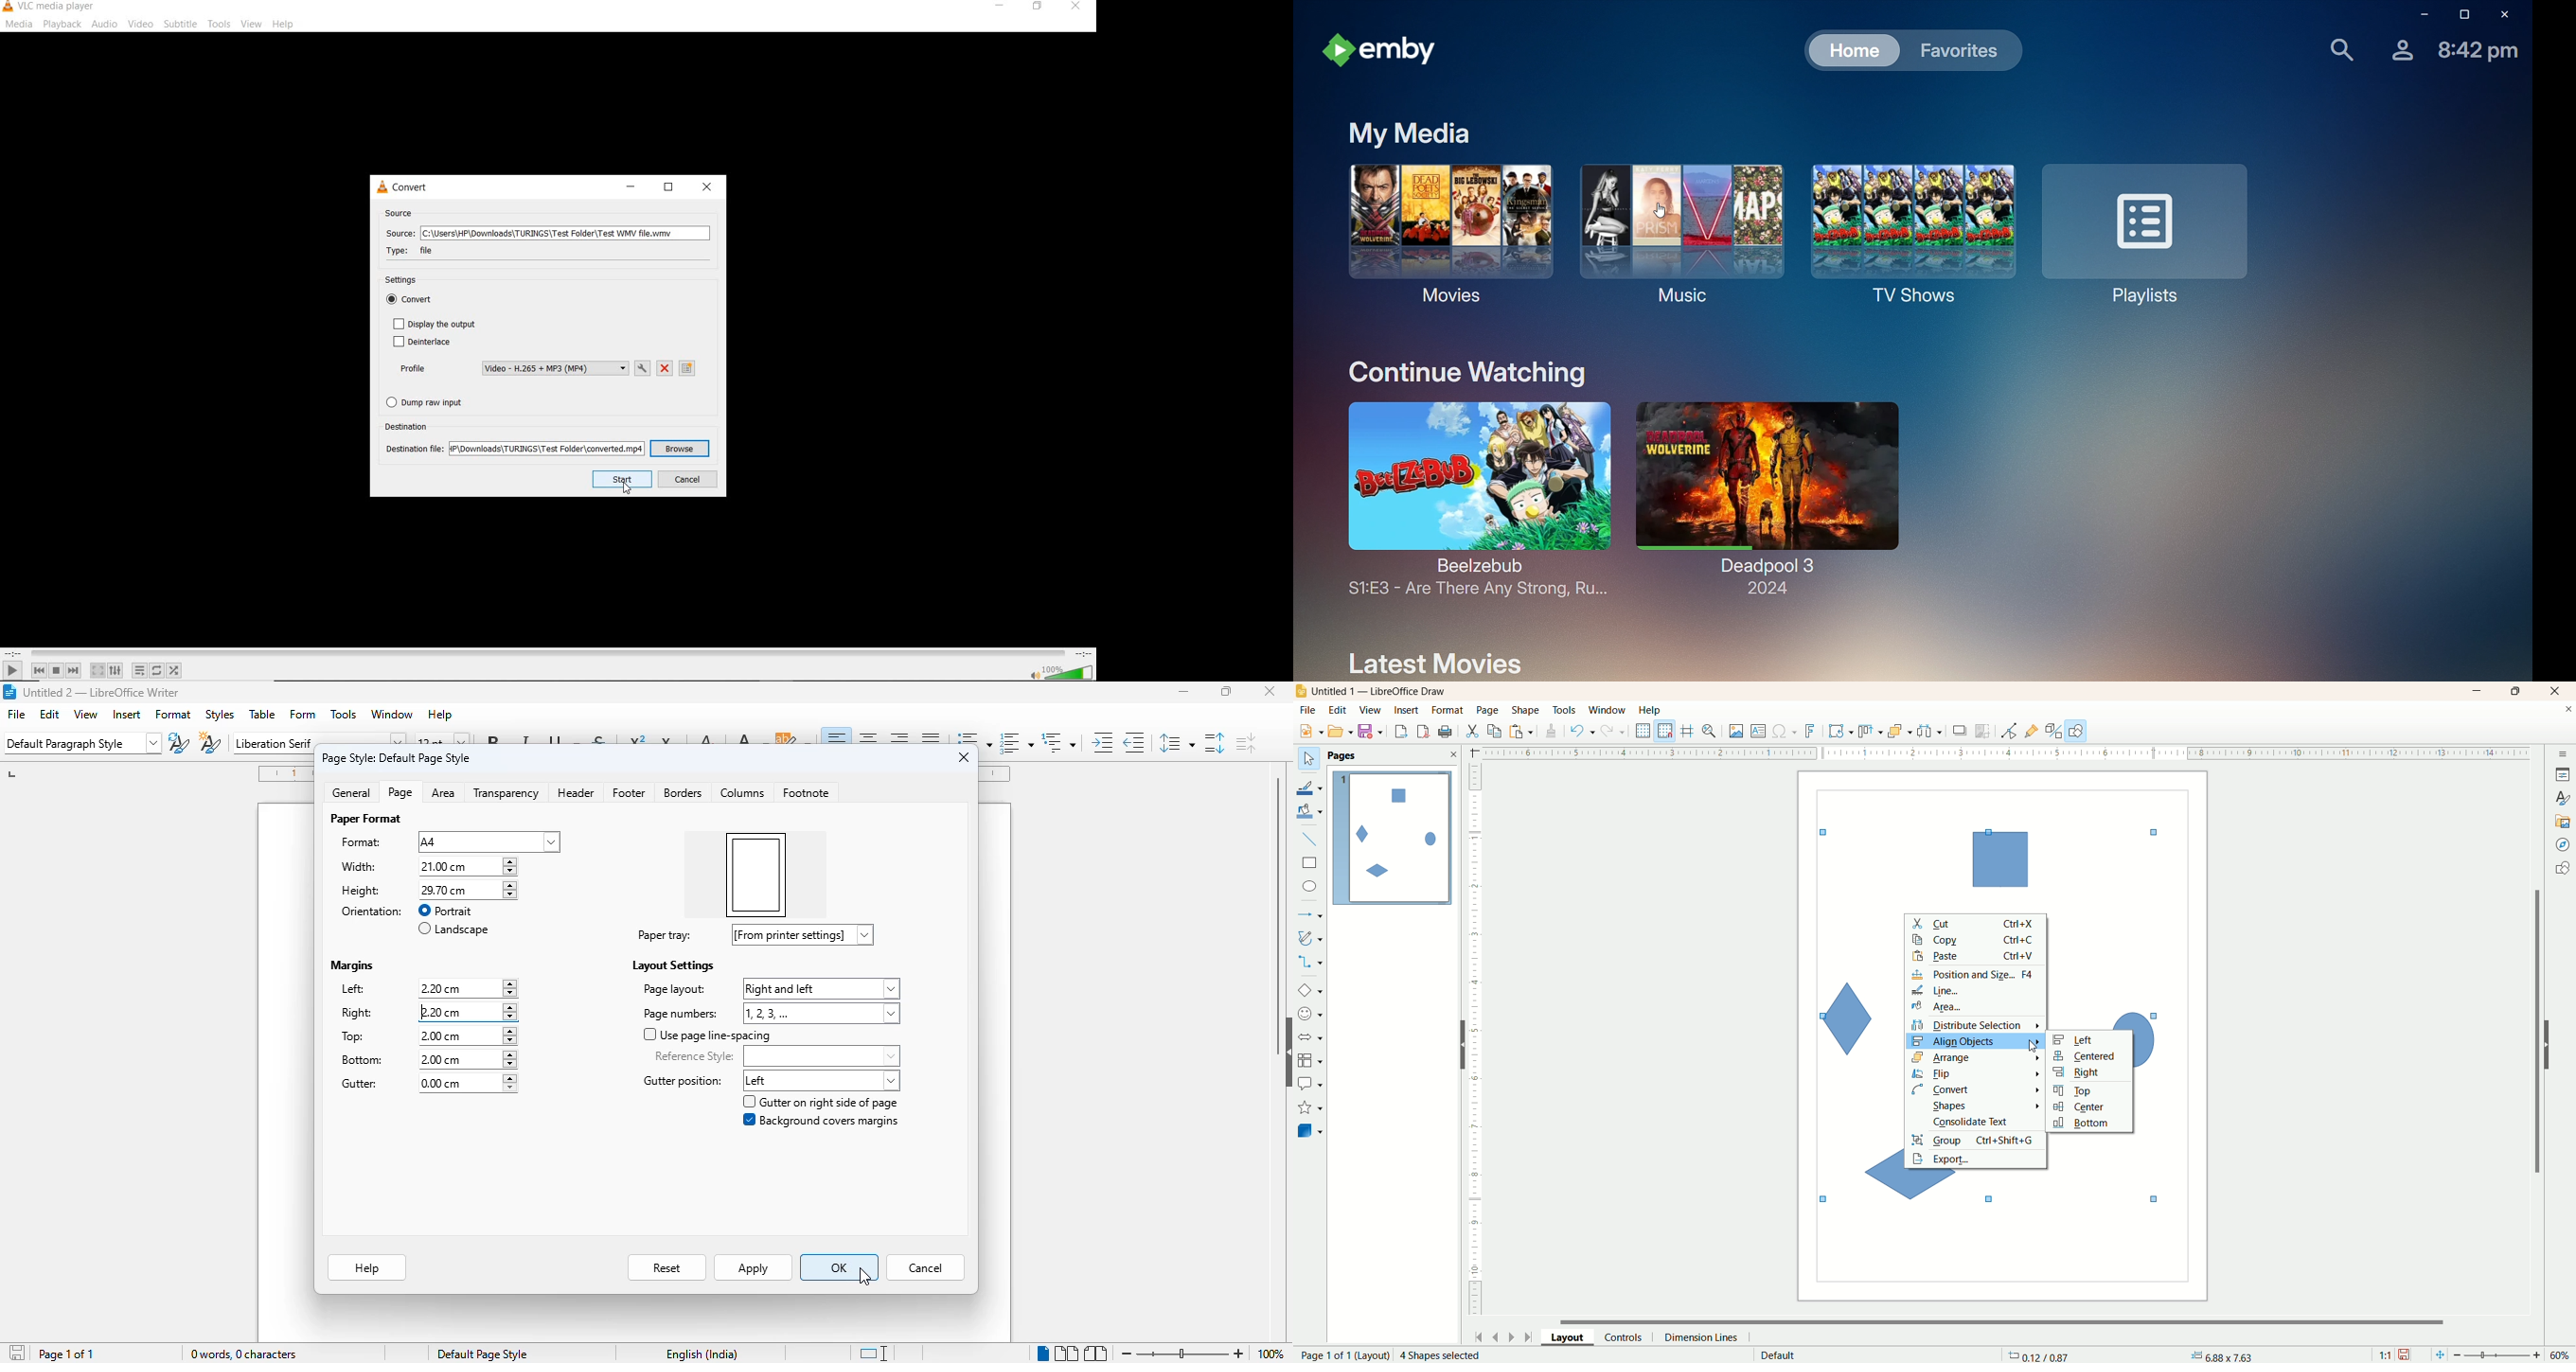 This screenshot has width=2576, height=1372. What do you see at coordinates (361, 1084) in the screenshot?
I see `gutter: ` at bounding box center [361, 1084].